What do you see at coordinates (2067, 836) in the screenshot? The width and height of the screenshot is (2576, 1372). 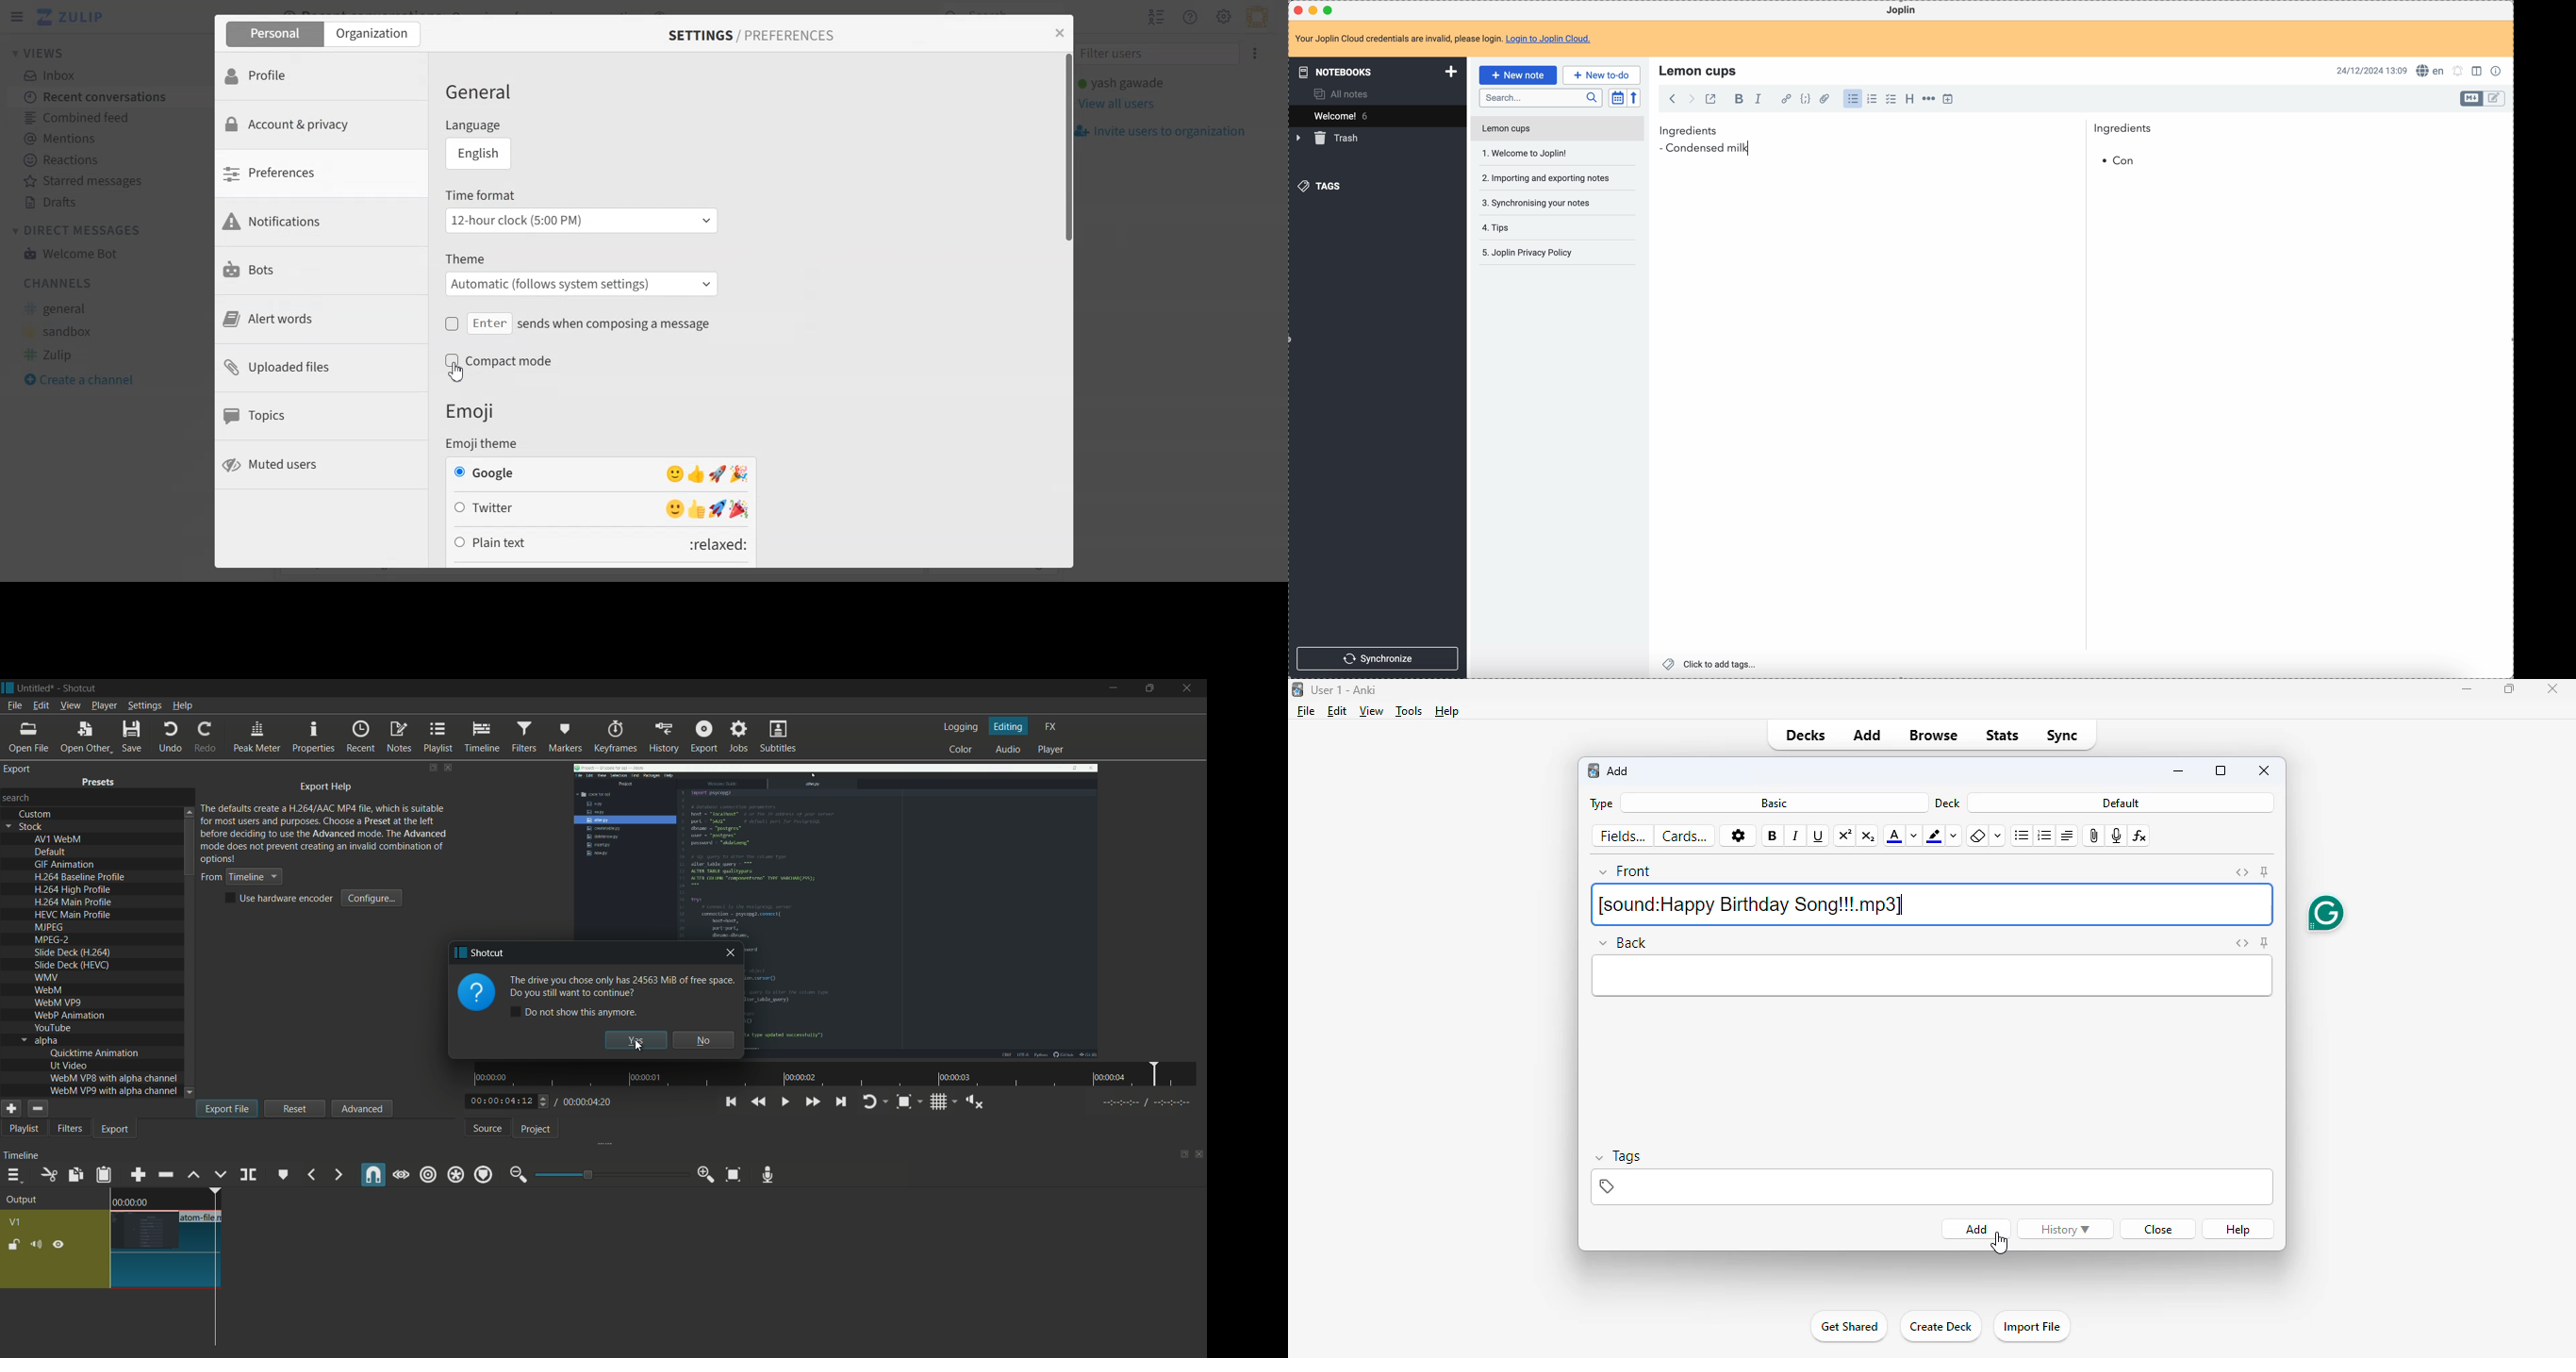 I see `alignment` at bounding box center [2067, 836].